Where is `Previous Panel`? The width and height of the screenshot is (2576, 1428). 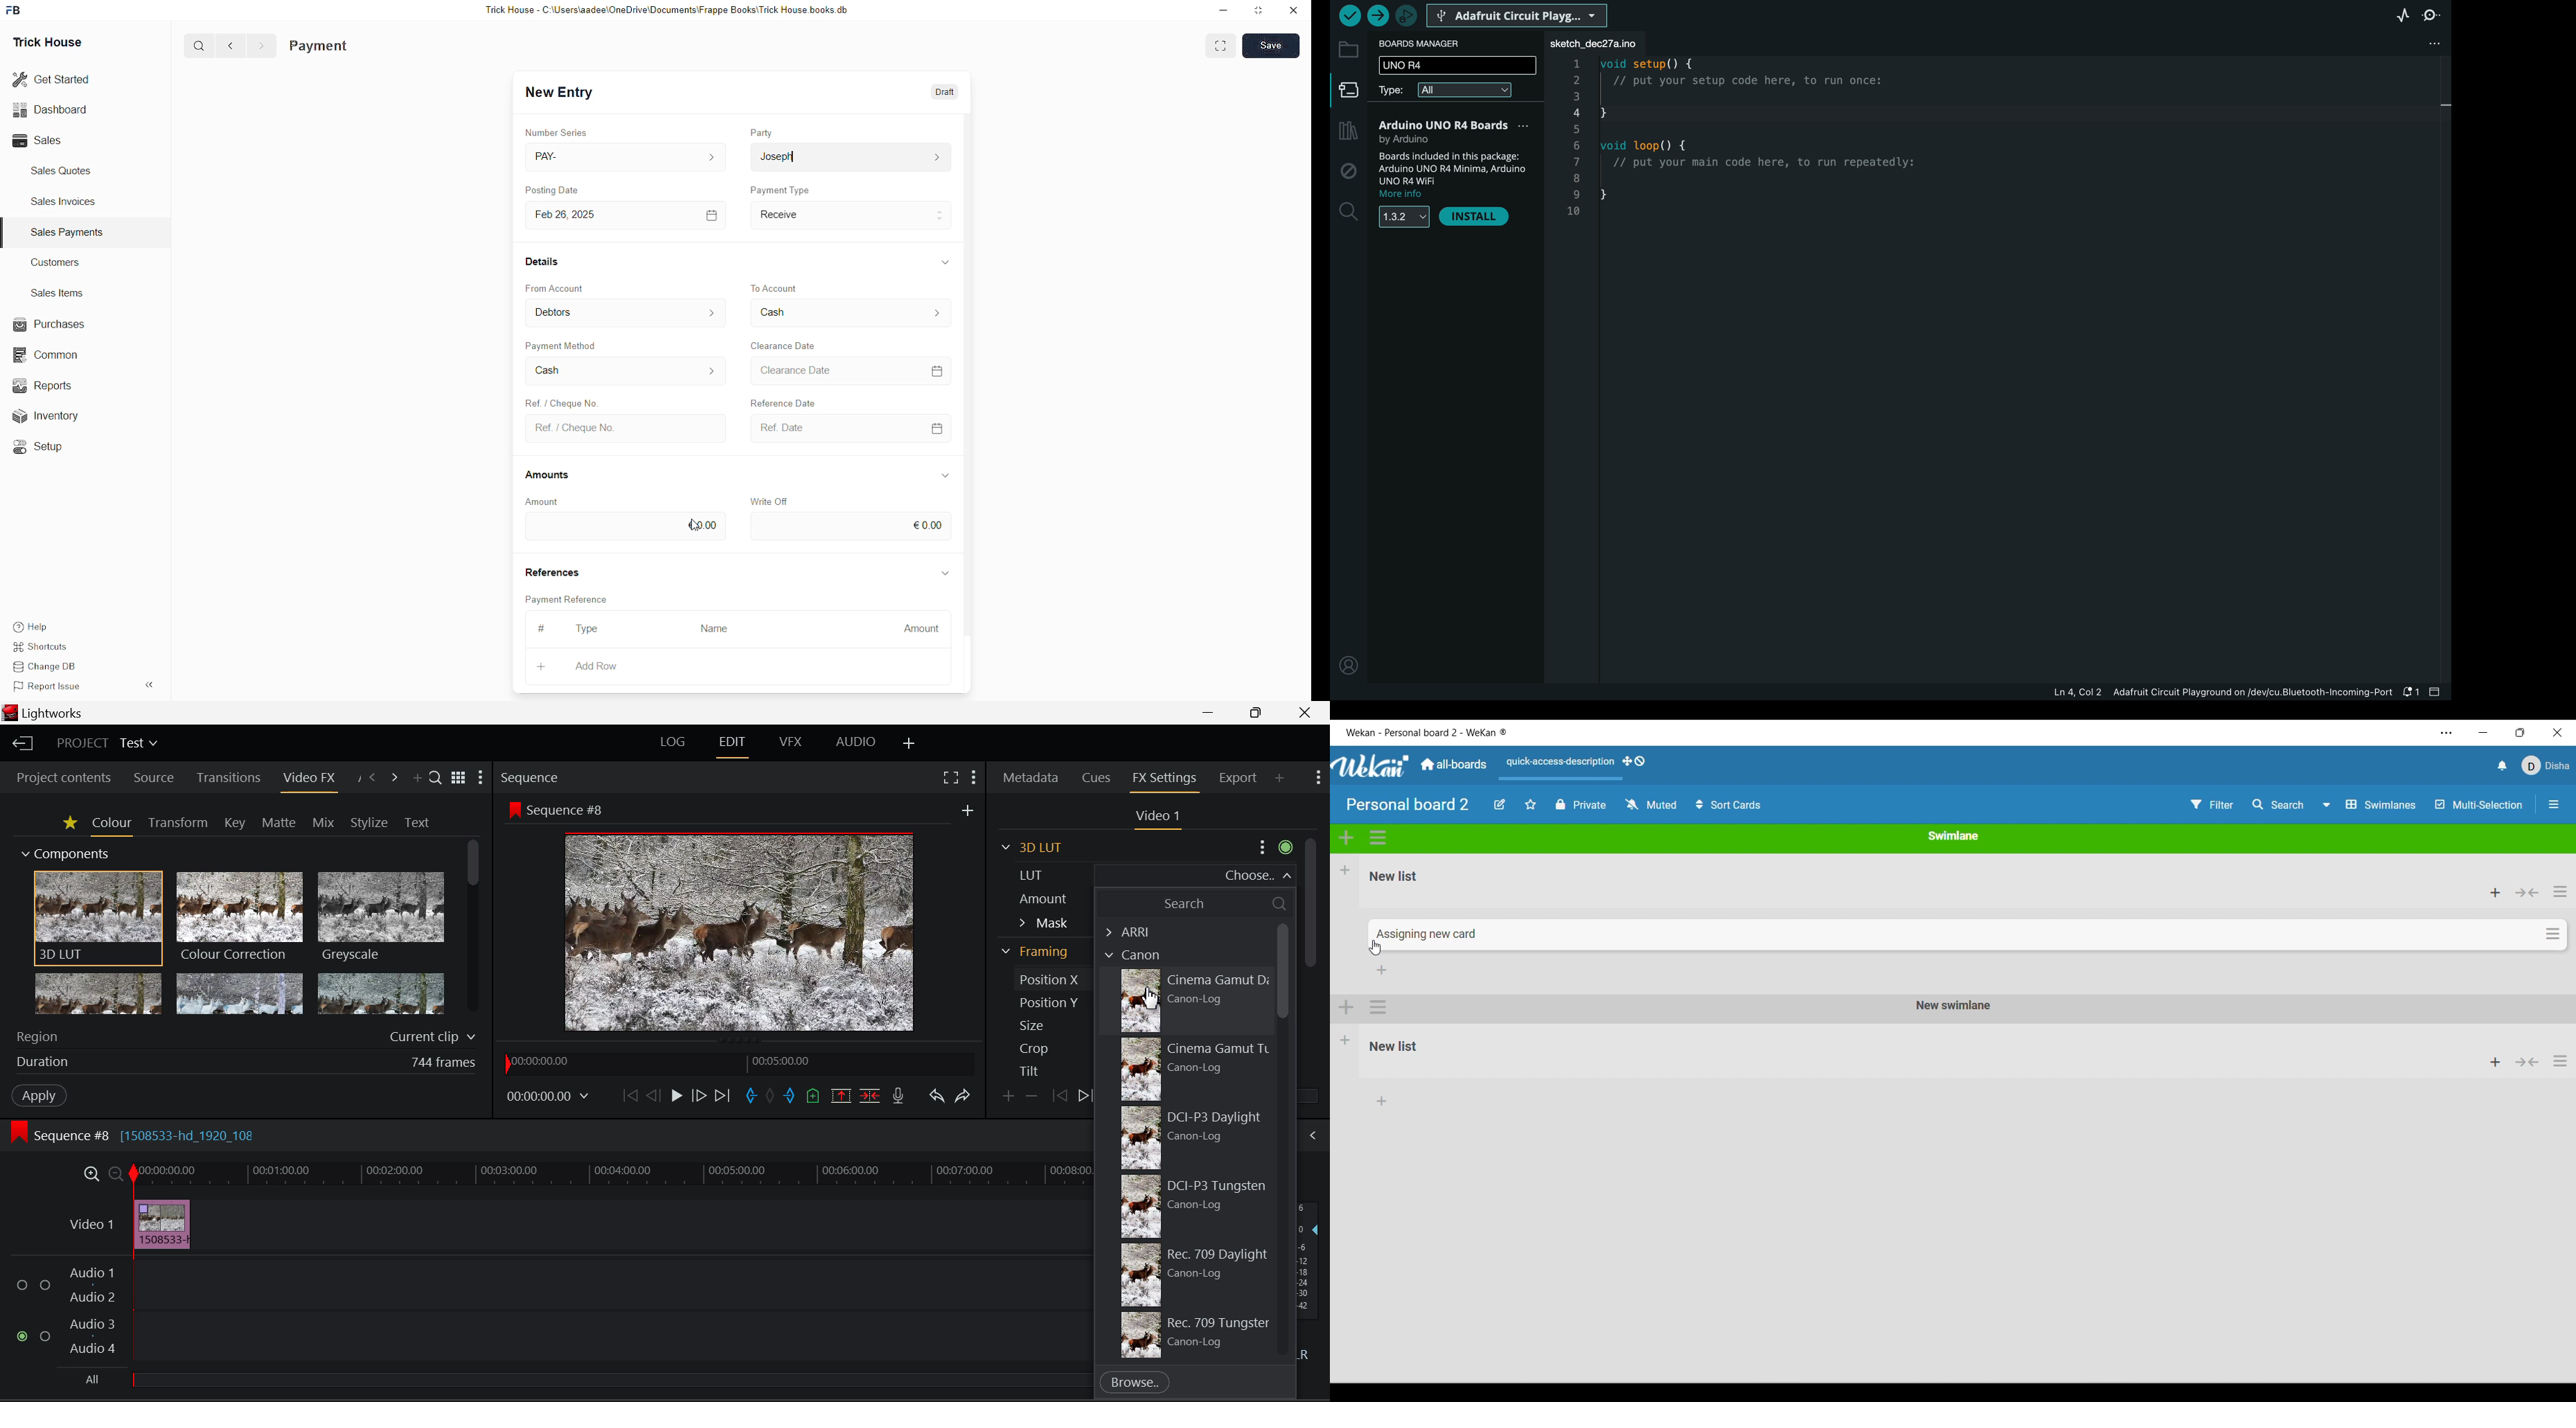 Previous Panel is located at coordinates (374, 776).